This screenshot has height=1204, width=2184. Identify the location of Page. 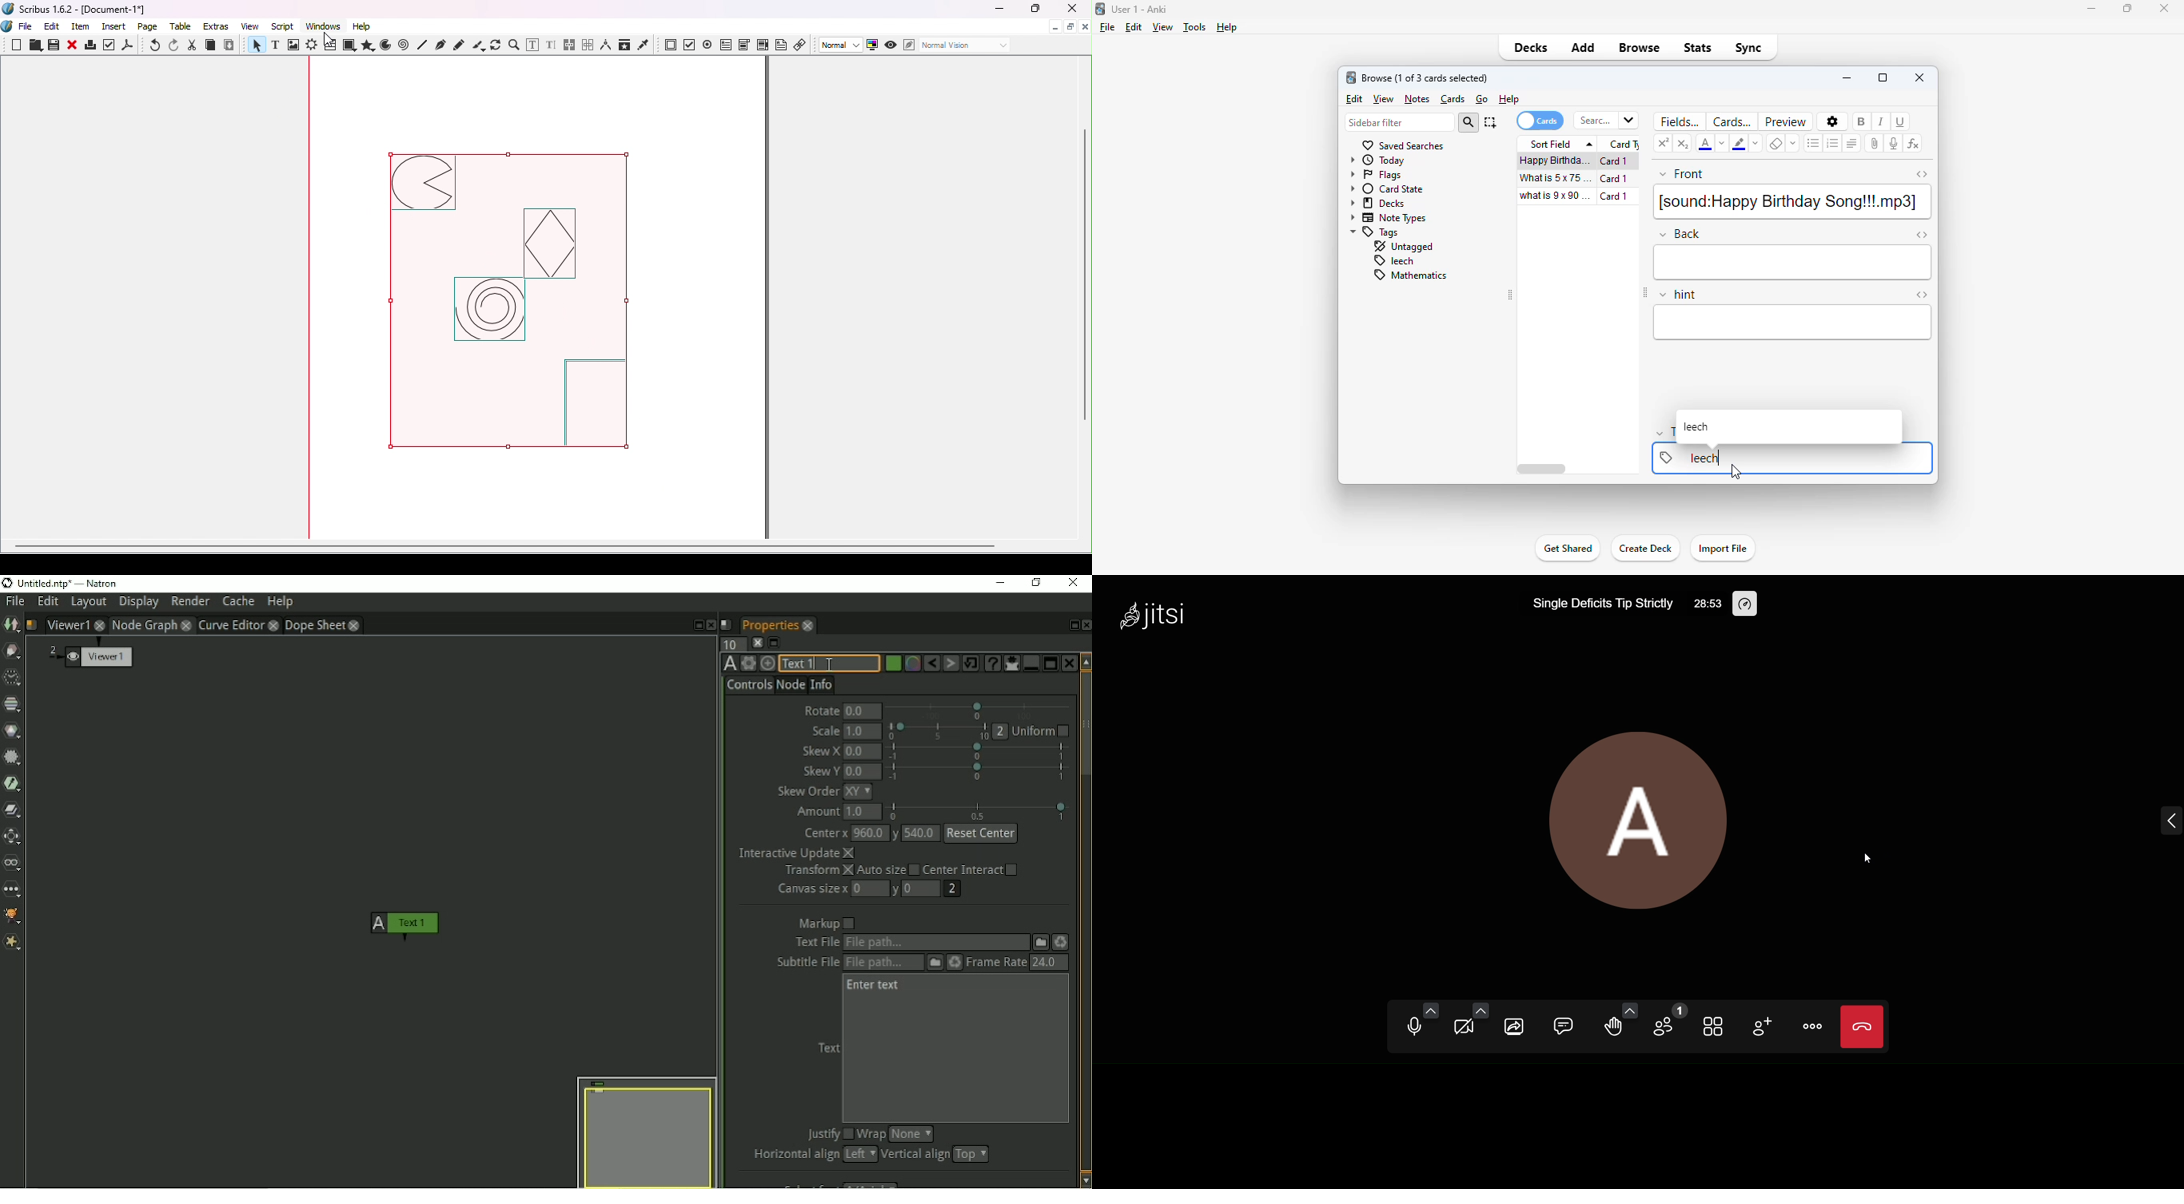
(150, 28).